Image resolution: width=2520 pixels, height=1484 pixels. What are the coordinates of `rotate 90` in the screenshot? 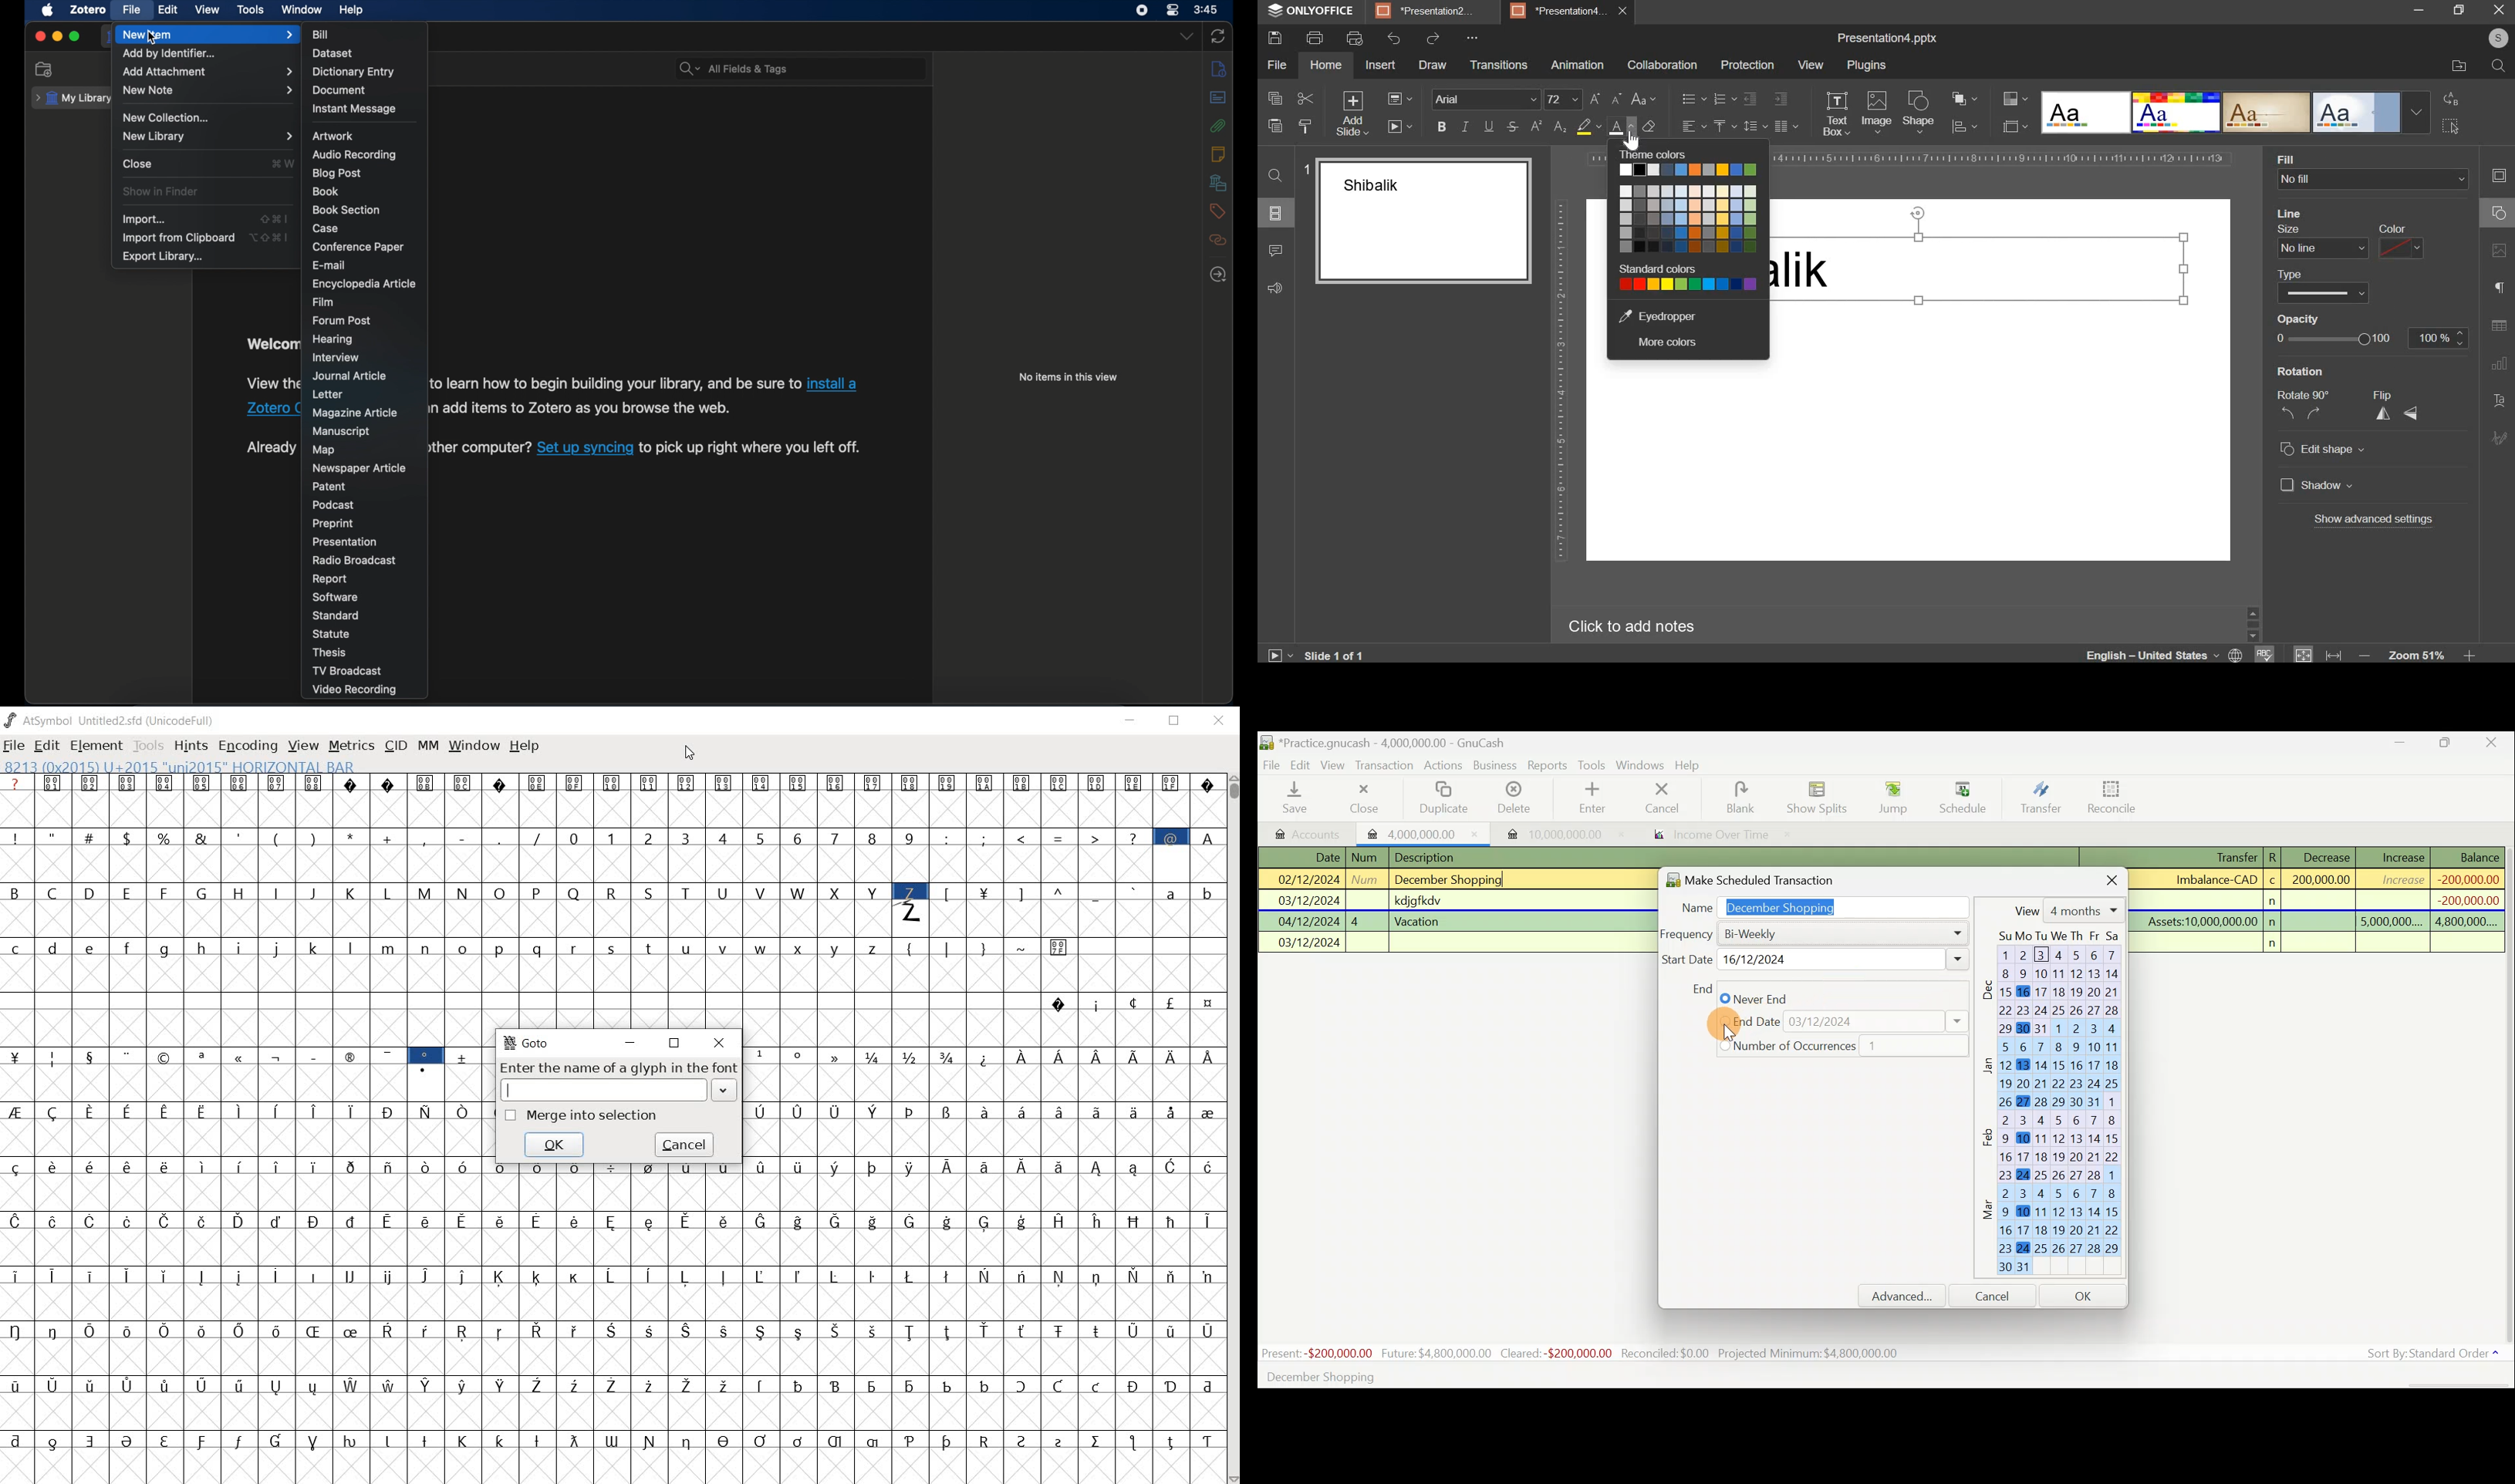 It's located at (2306, 394).